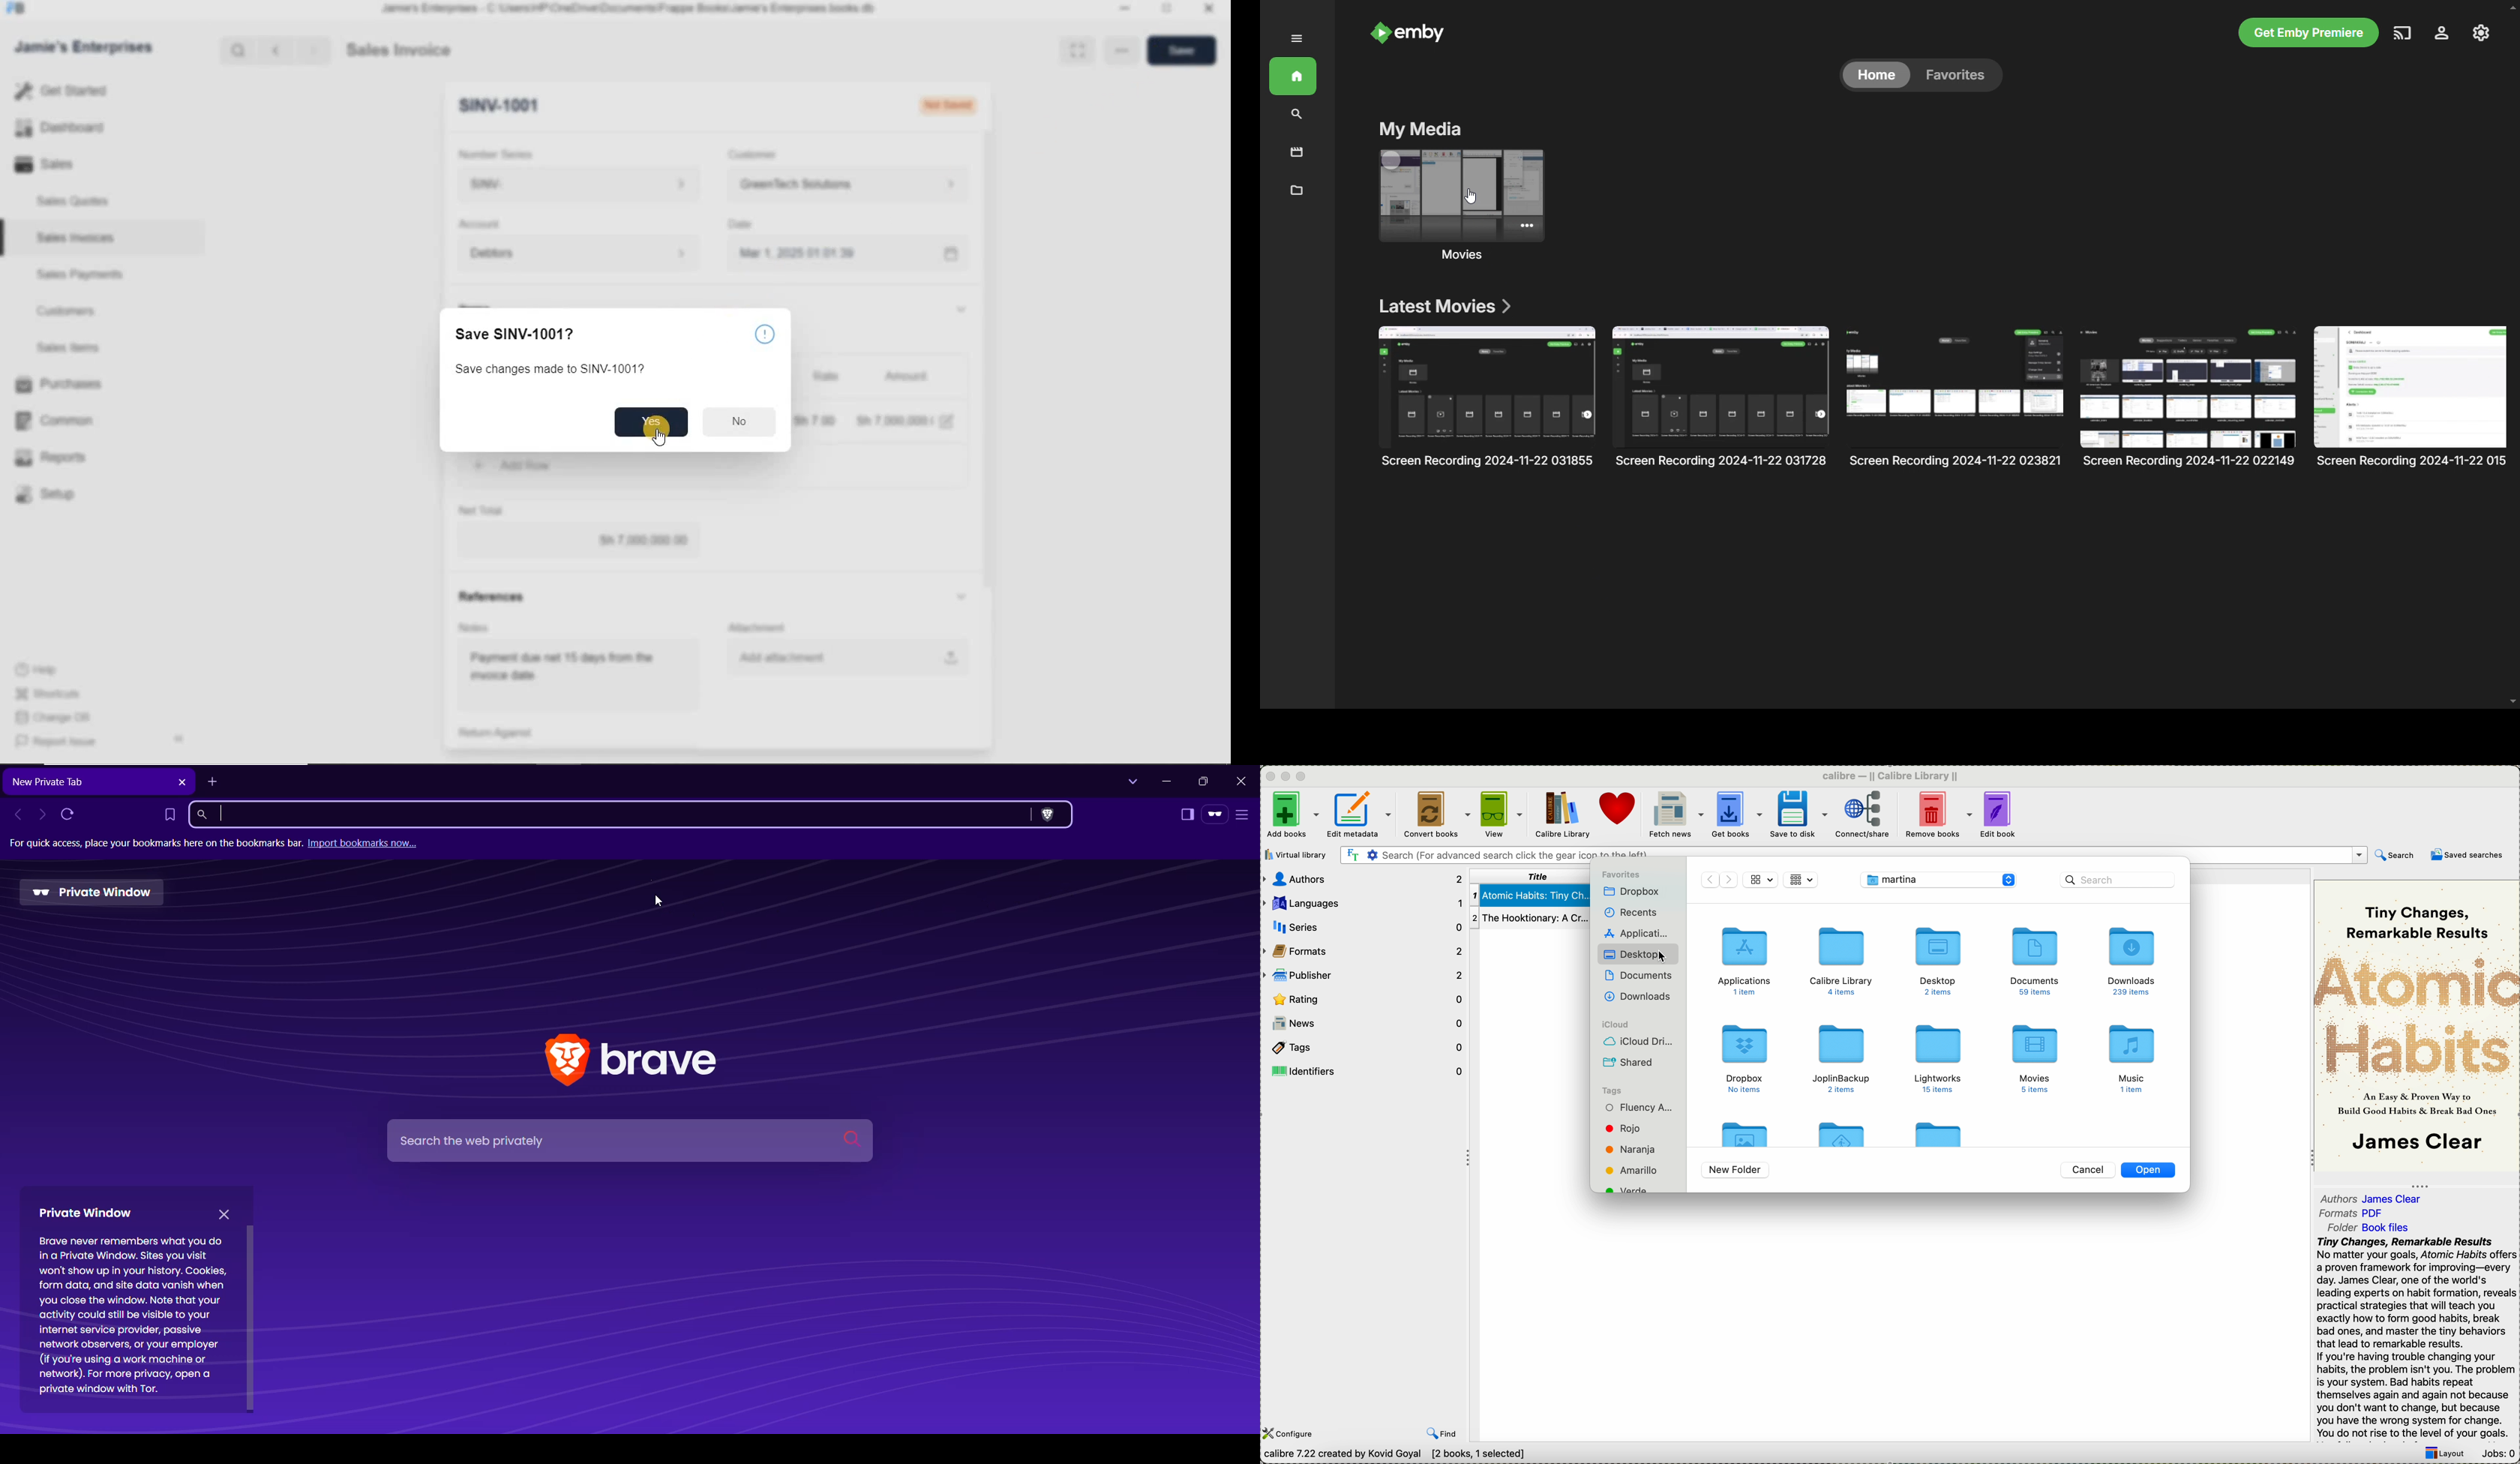 Image resolution: width=2520 pixels, height=1484 pixels. I want to click on edit book, so click(2000, 816).